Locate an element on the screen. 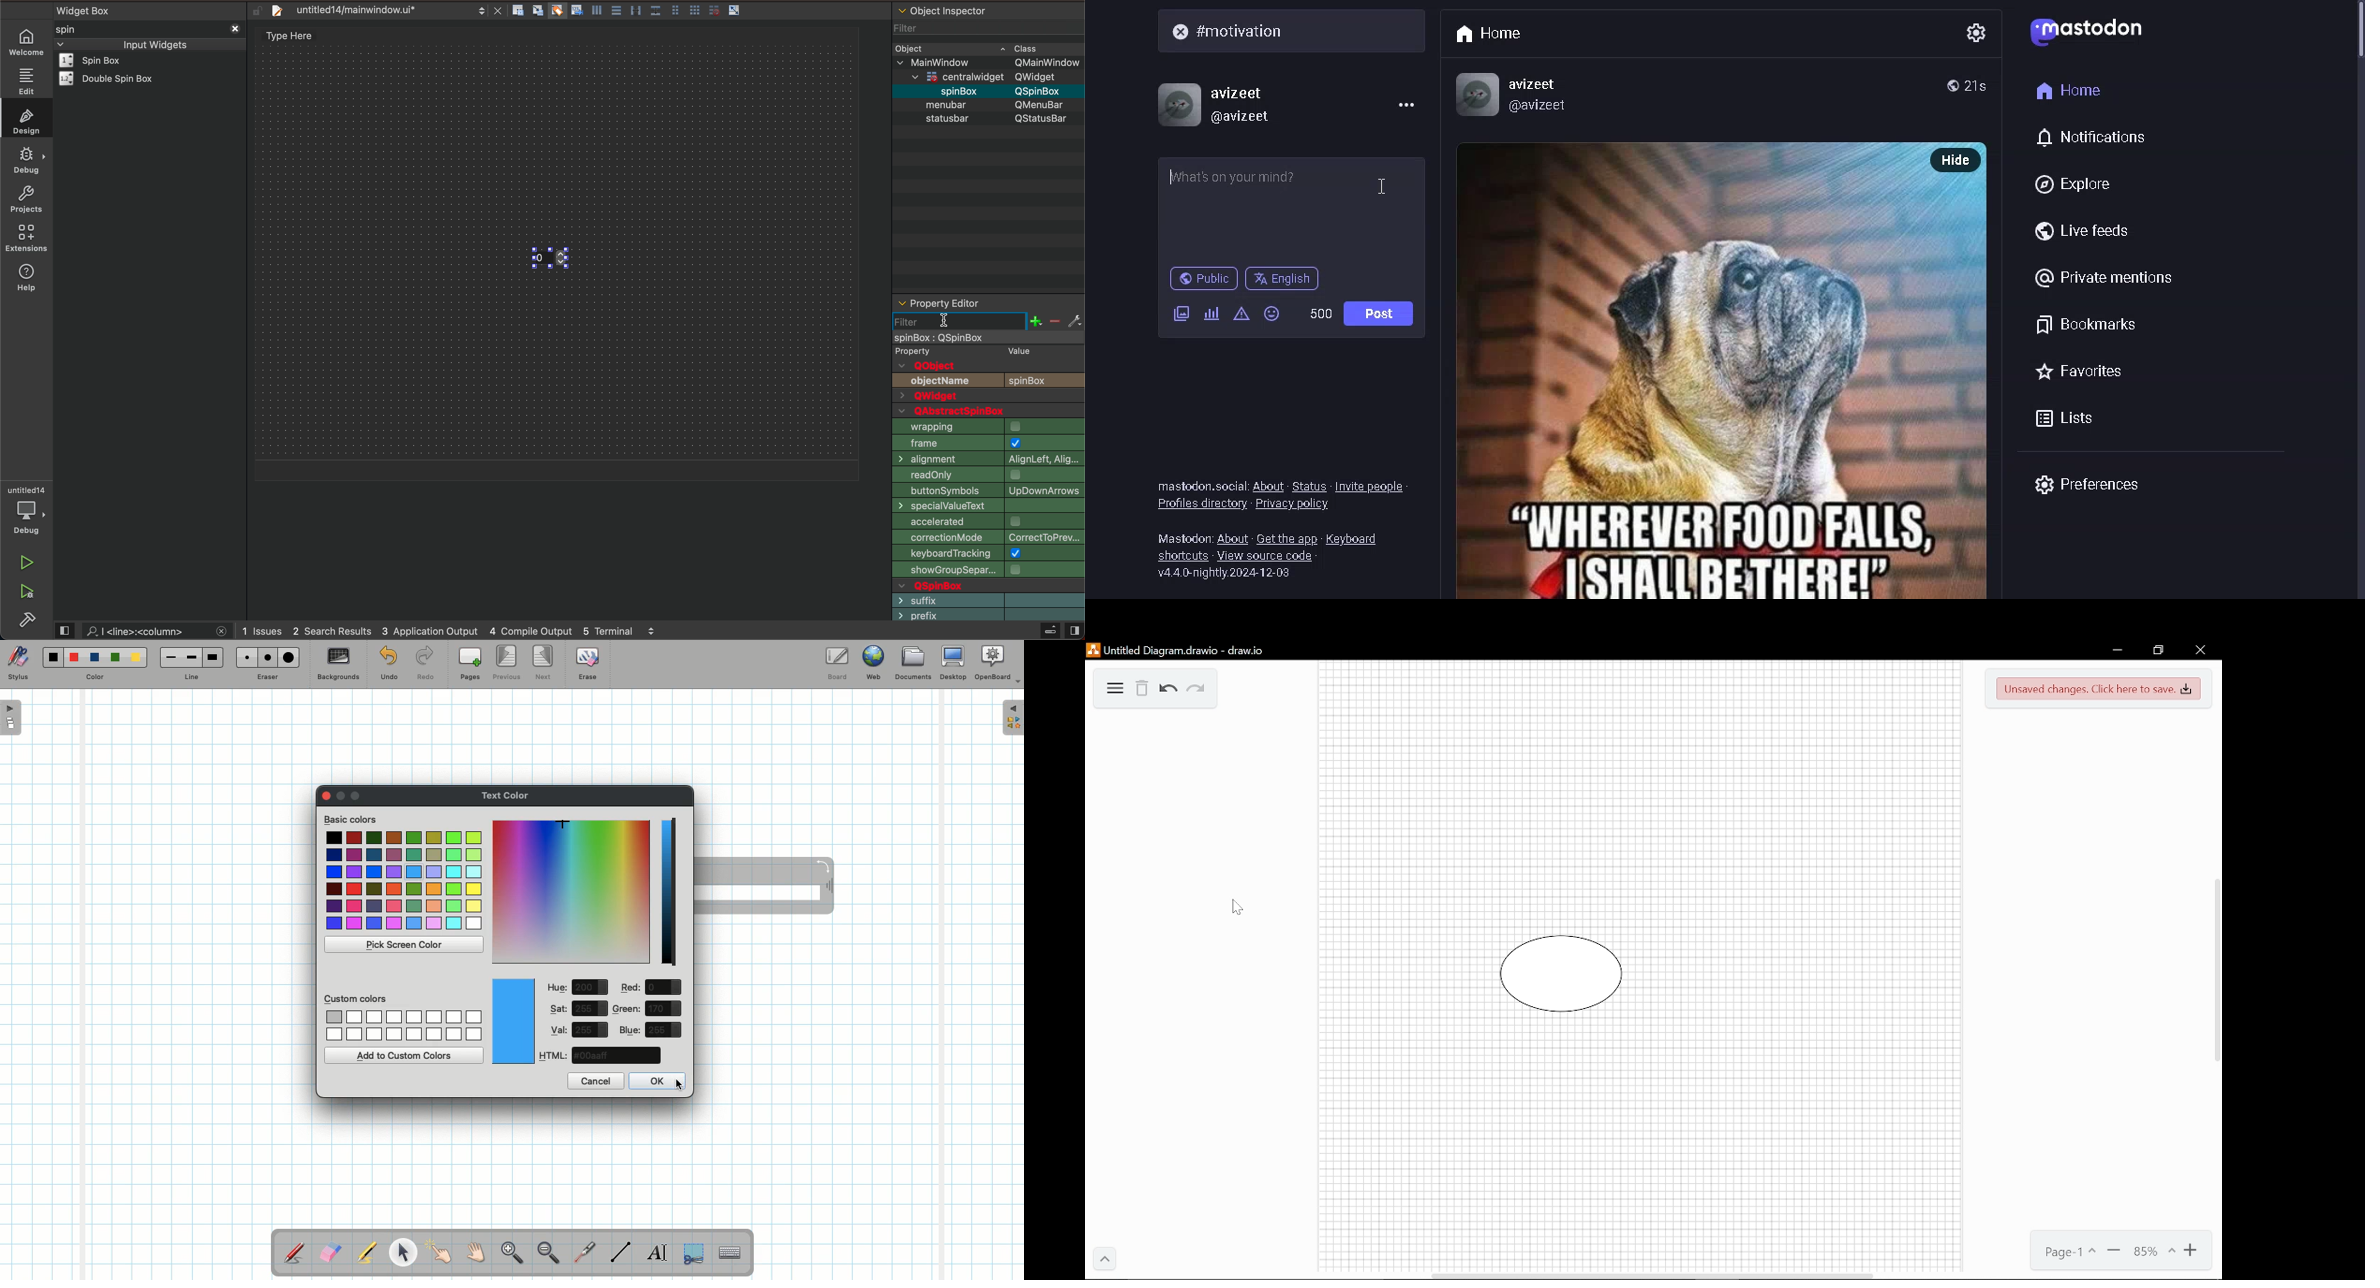 Image resolution: width=2380 pixels, height=1288 pixels. settings is located at coordinates (1973, 29).